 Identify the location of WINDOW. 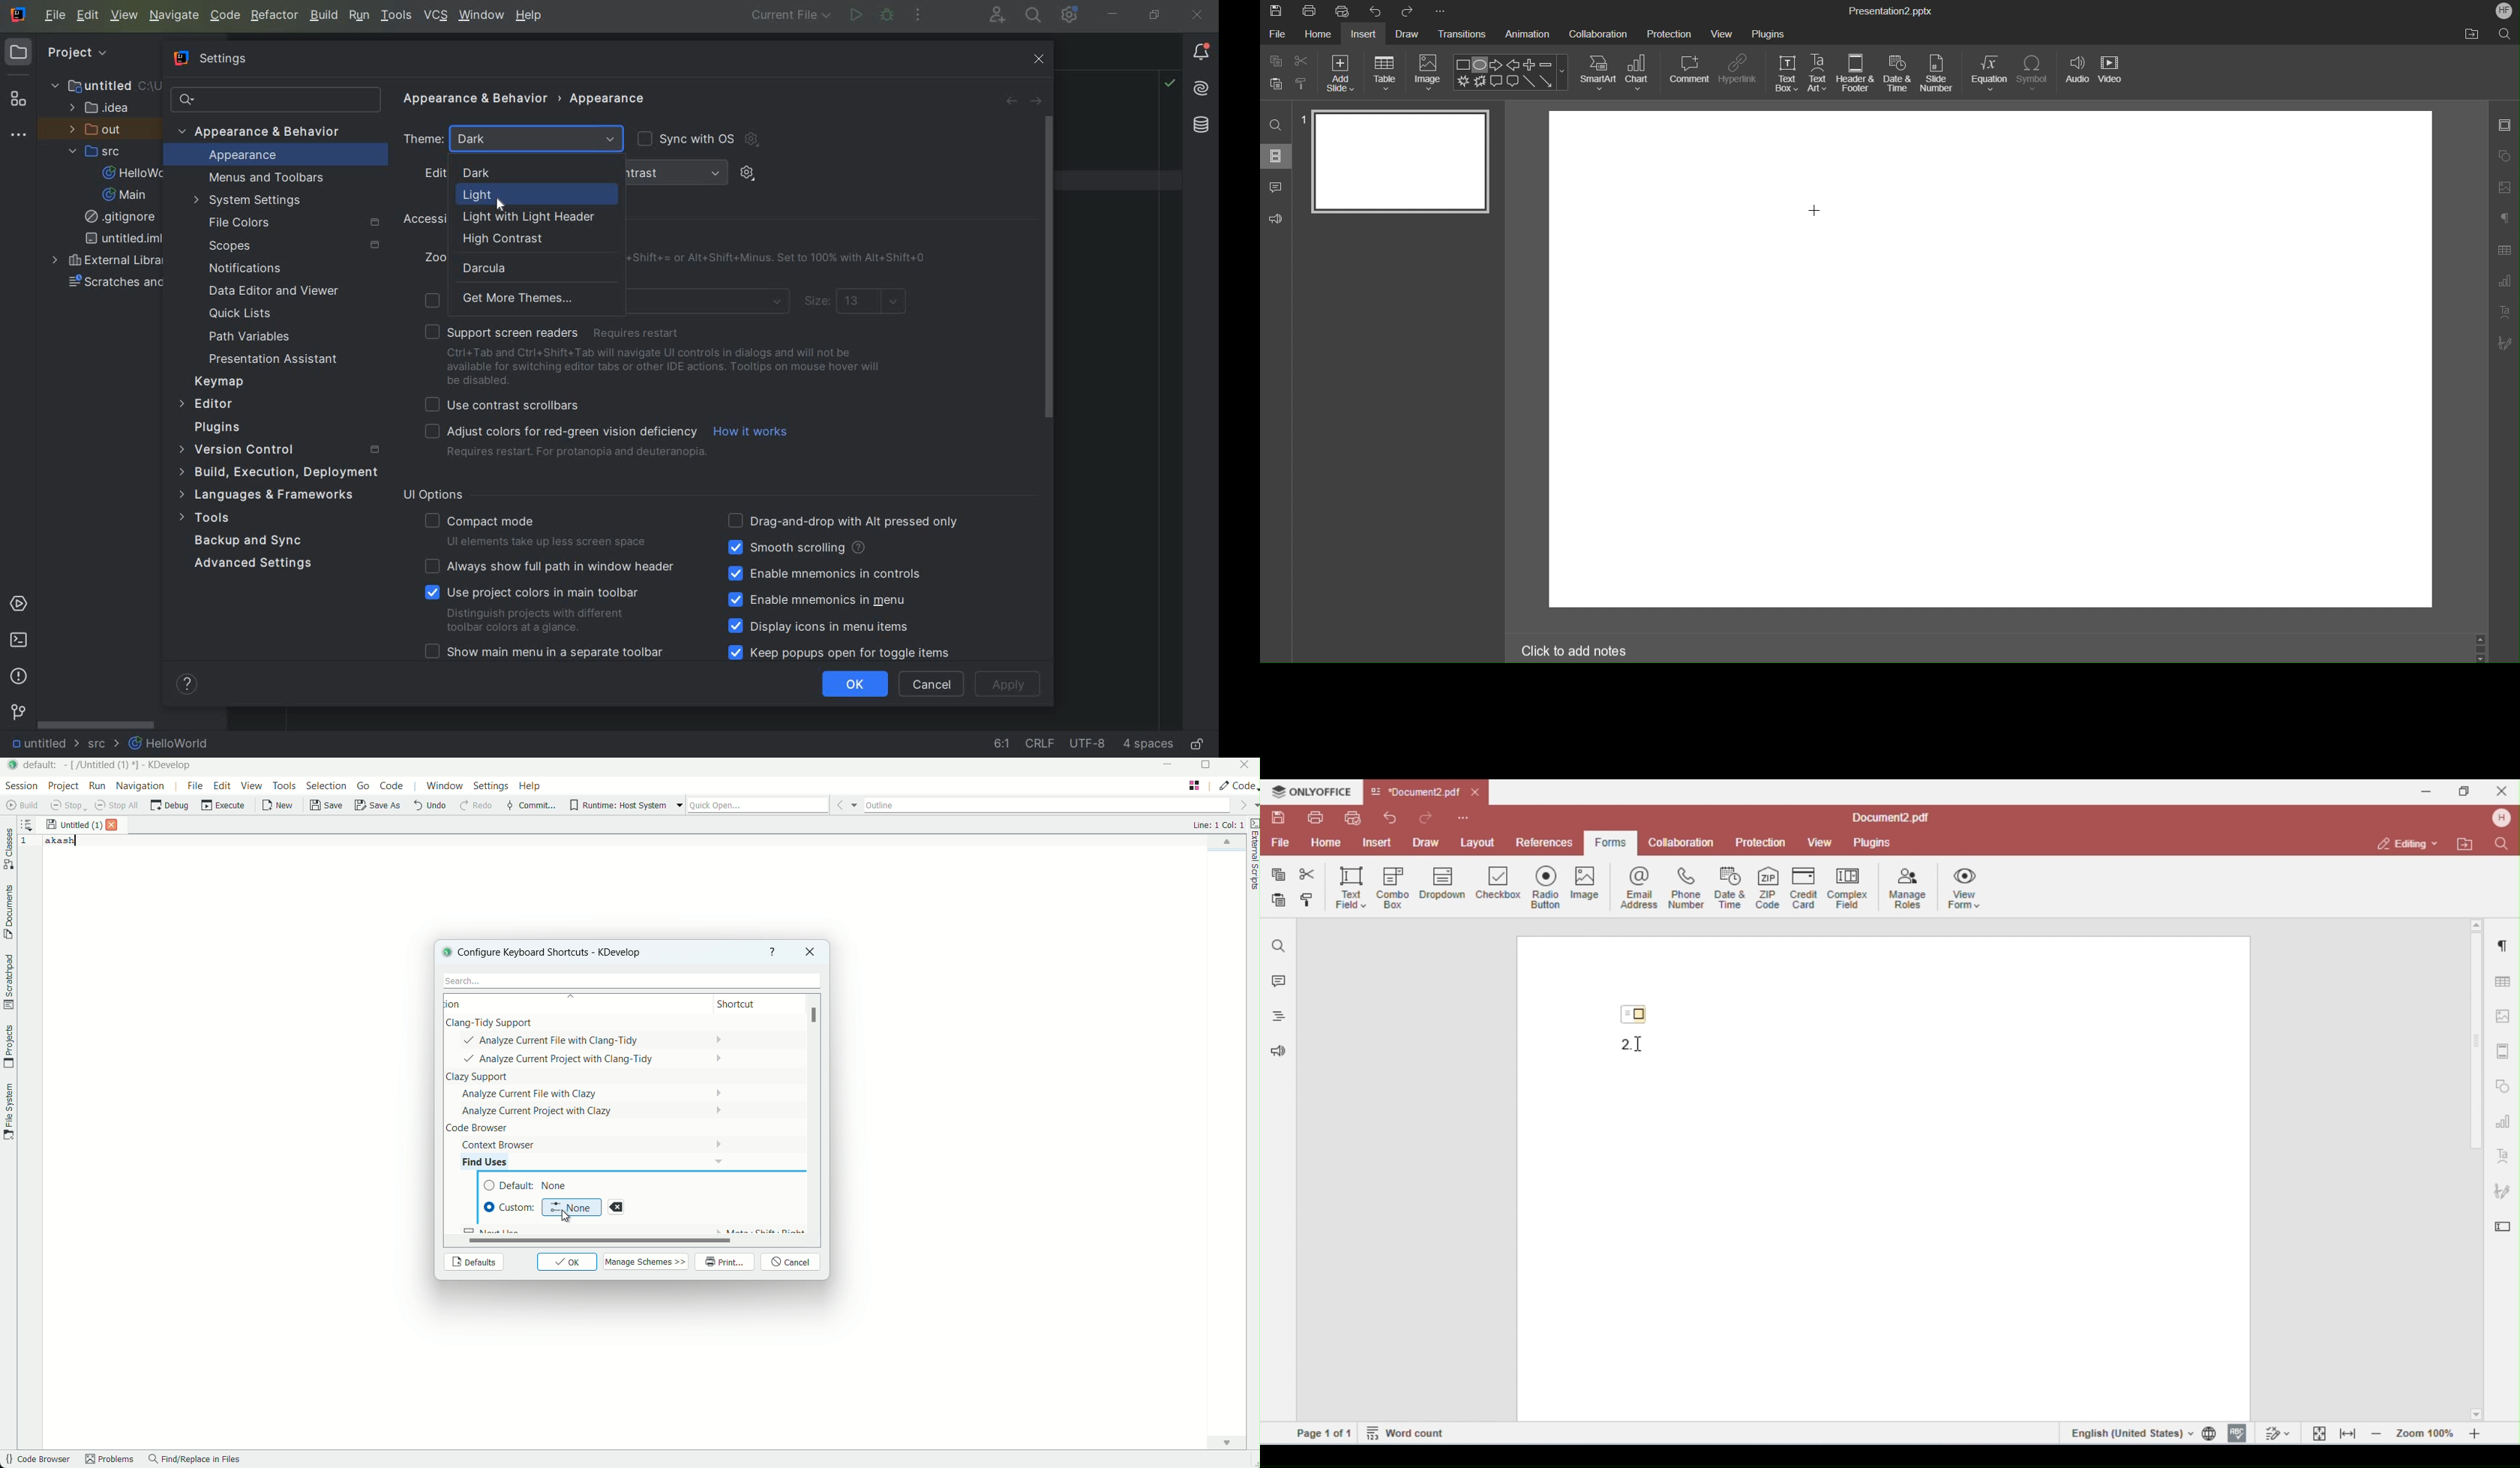
(480, 17).